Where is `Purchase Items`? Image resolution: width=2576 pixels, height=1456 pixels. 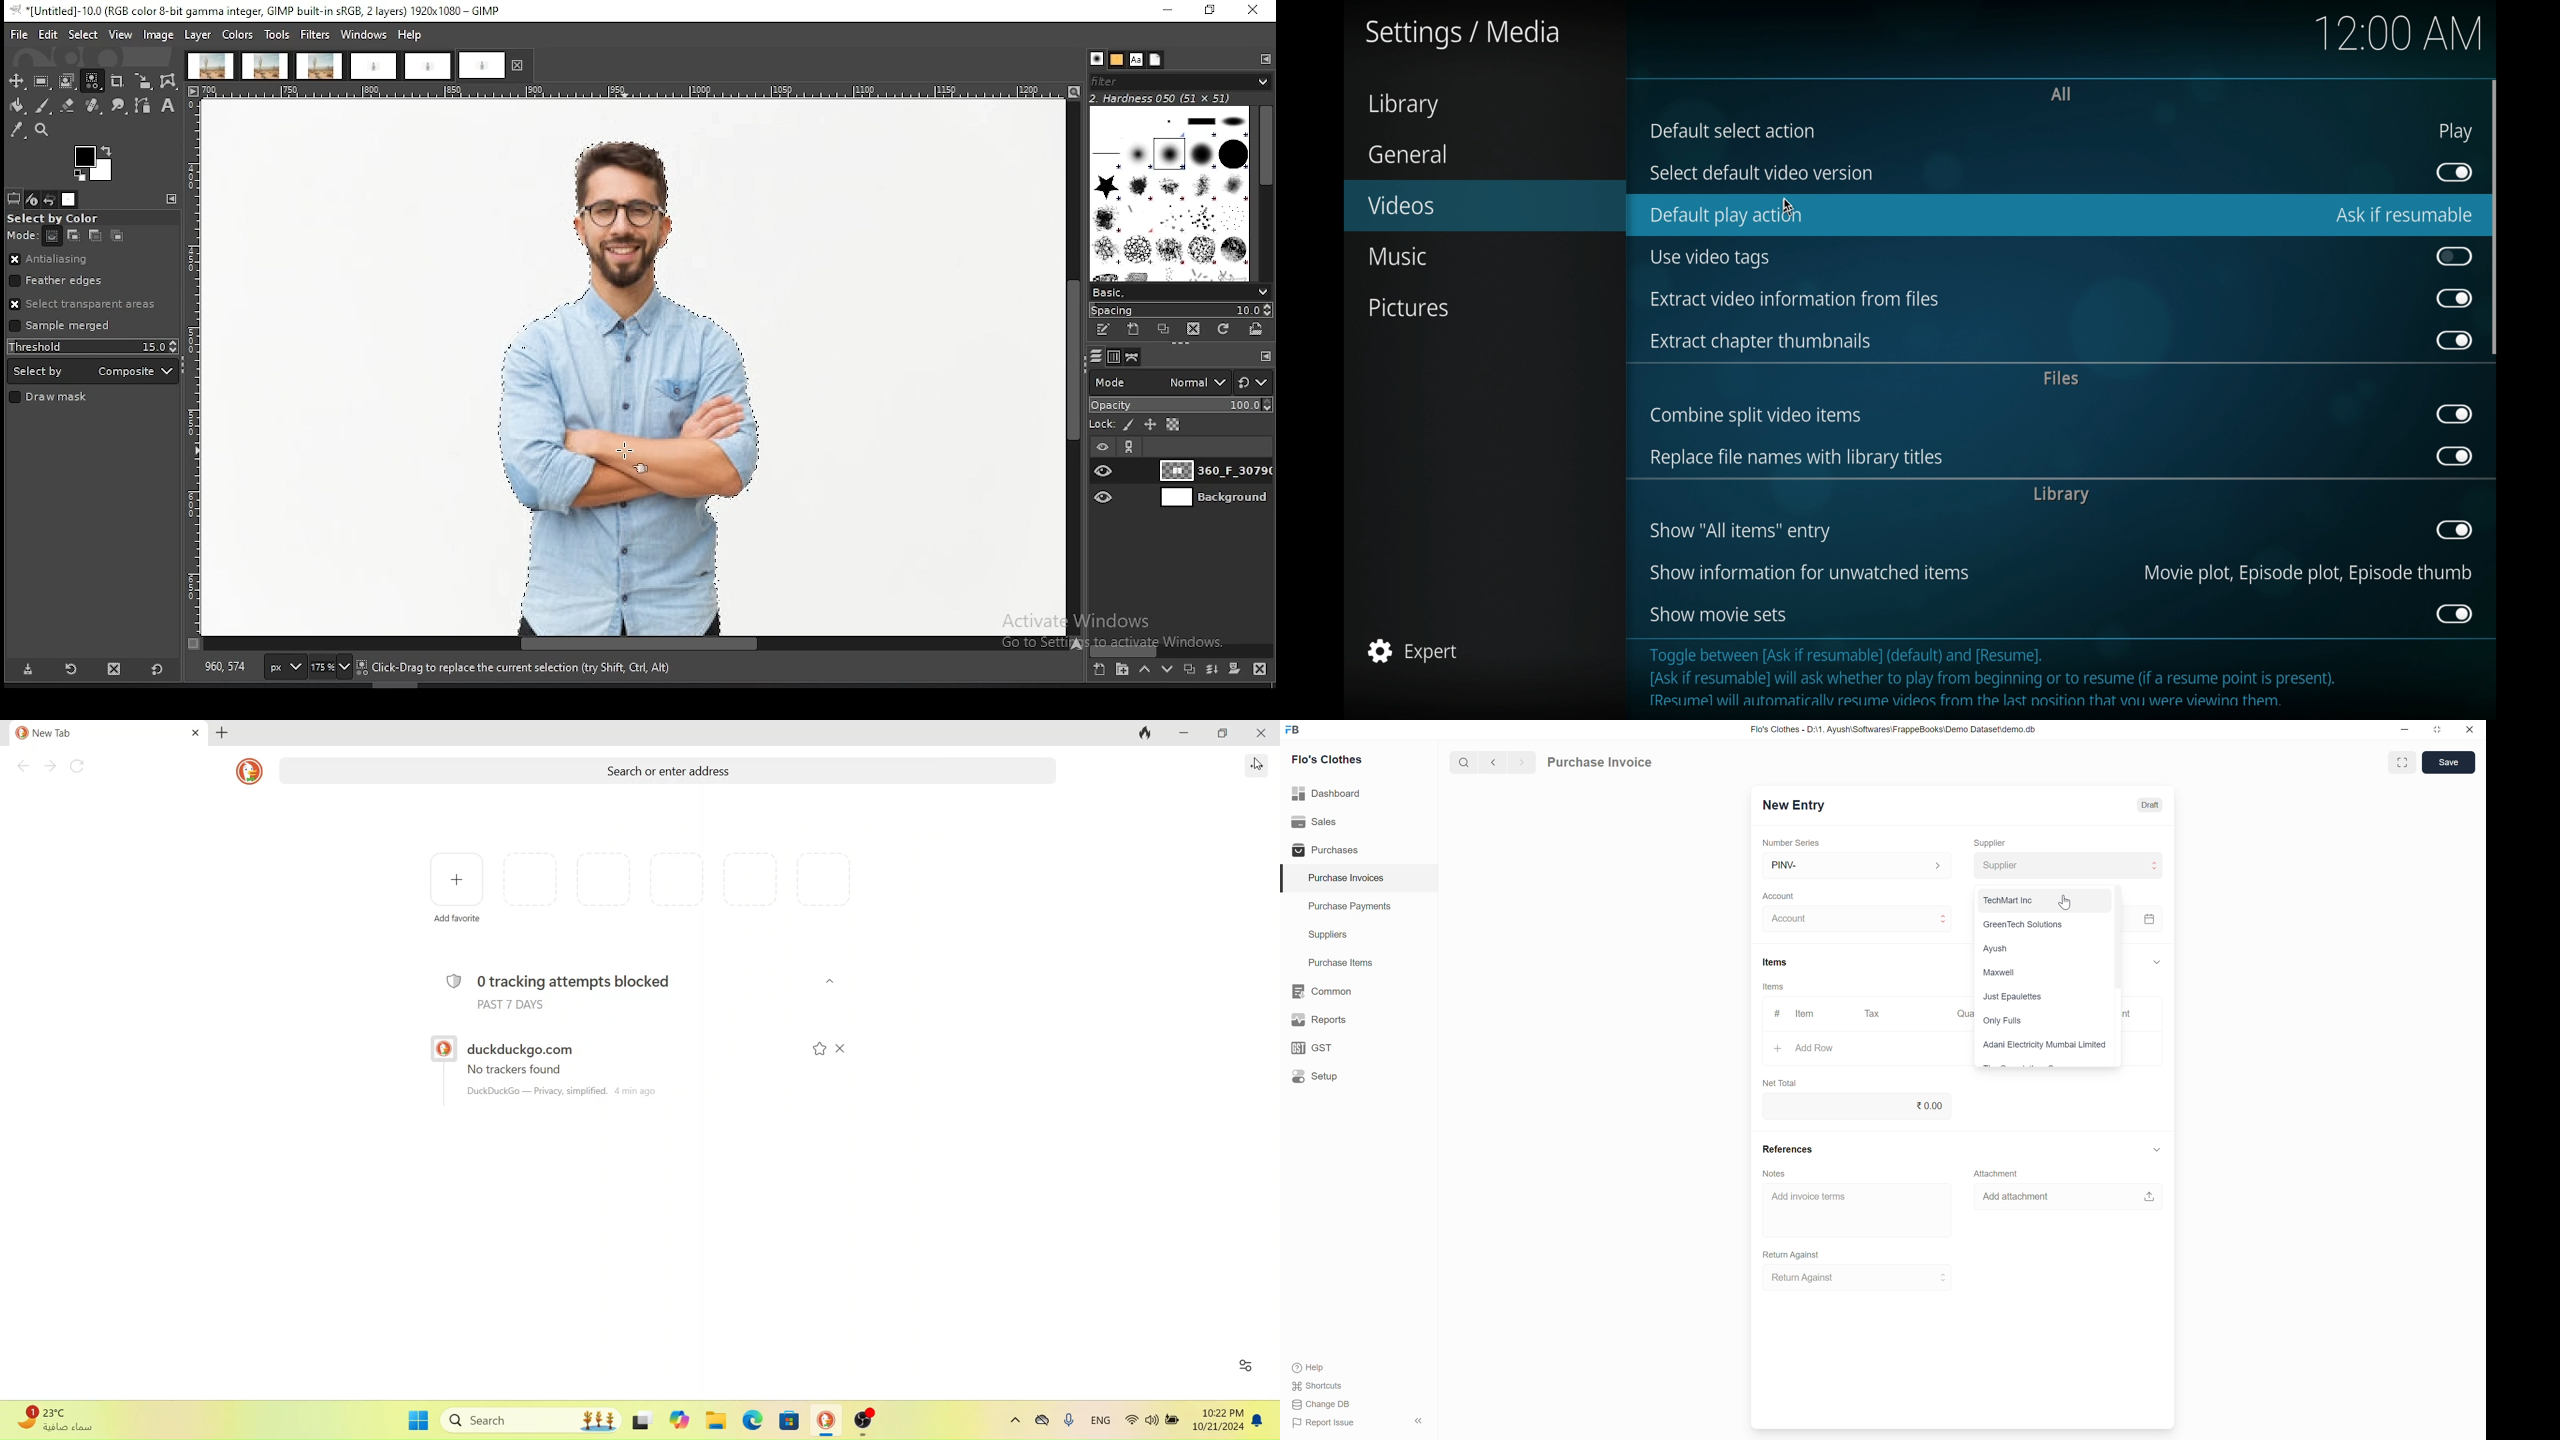
Purchase Items is located at coordinates (1359, 963).